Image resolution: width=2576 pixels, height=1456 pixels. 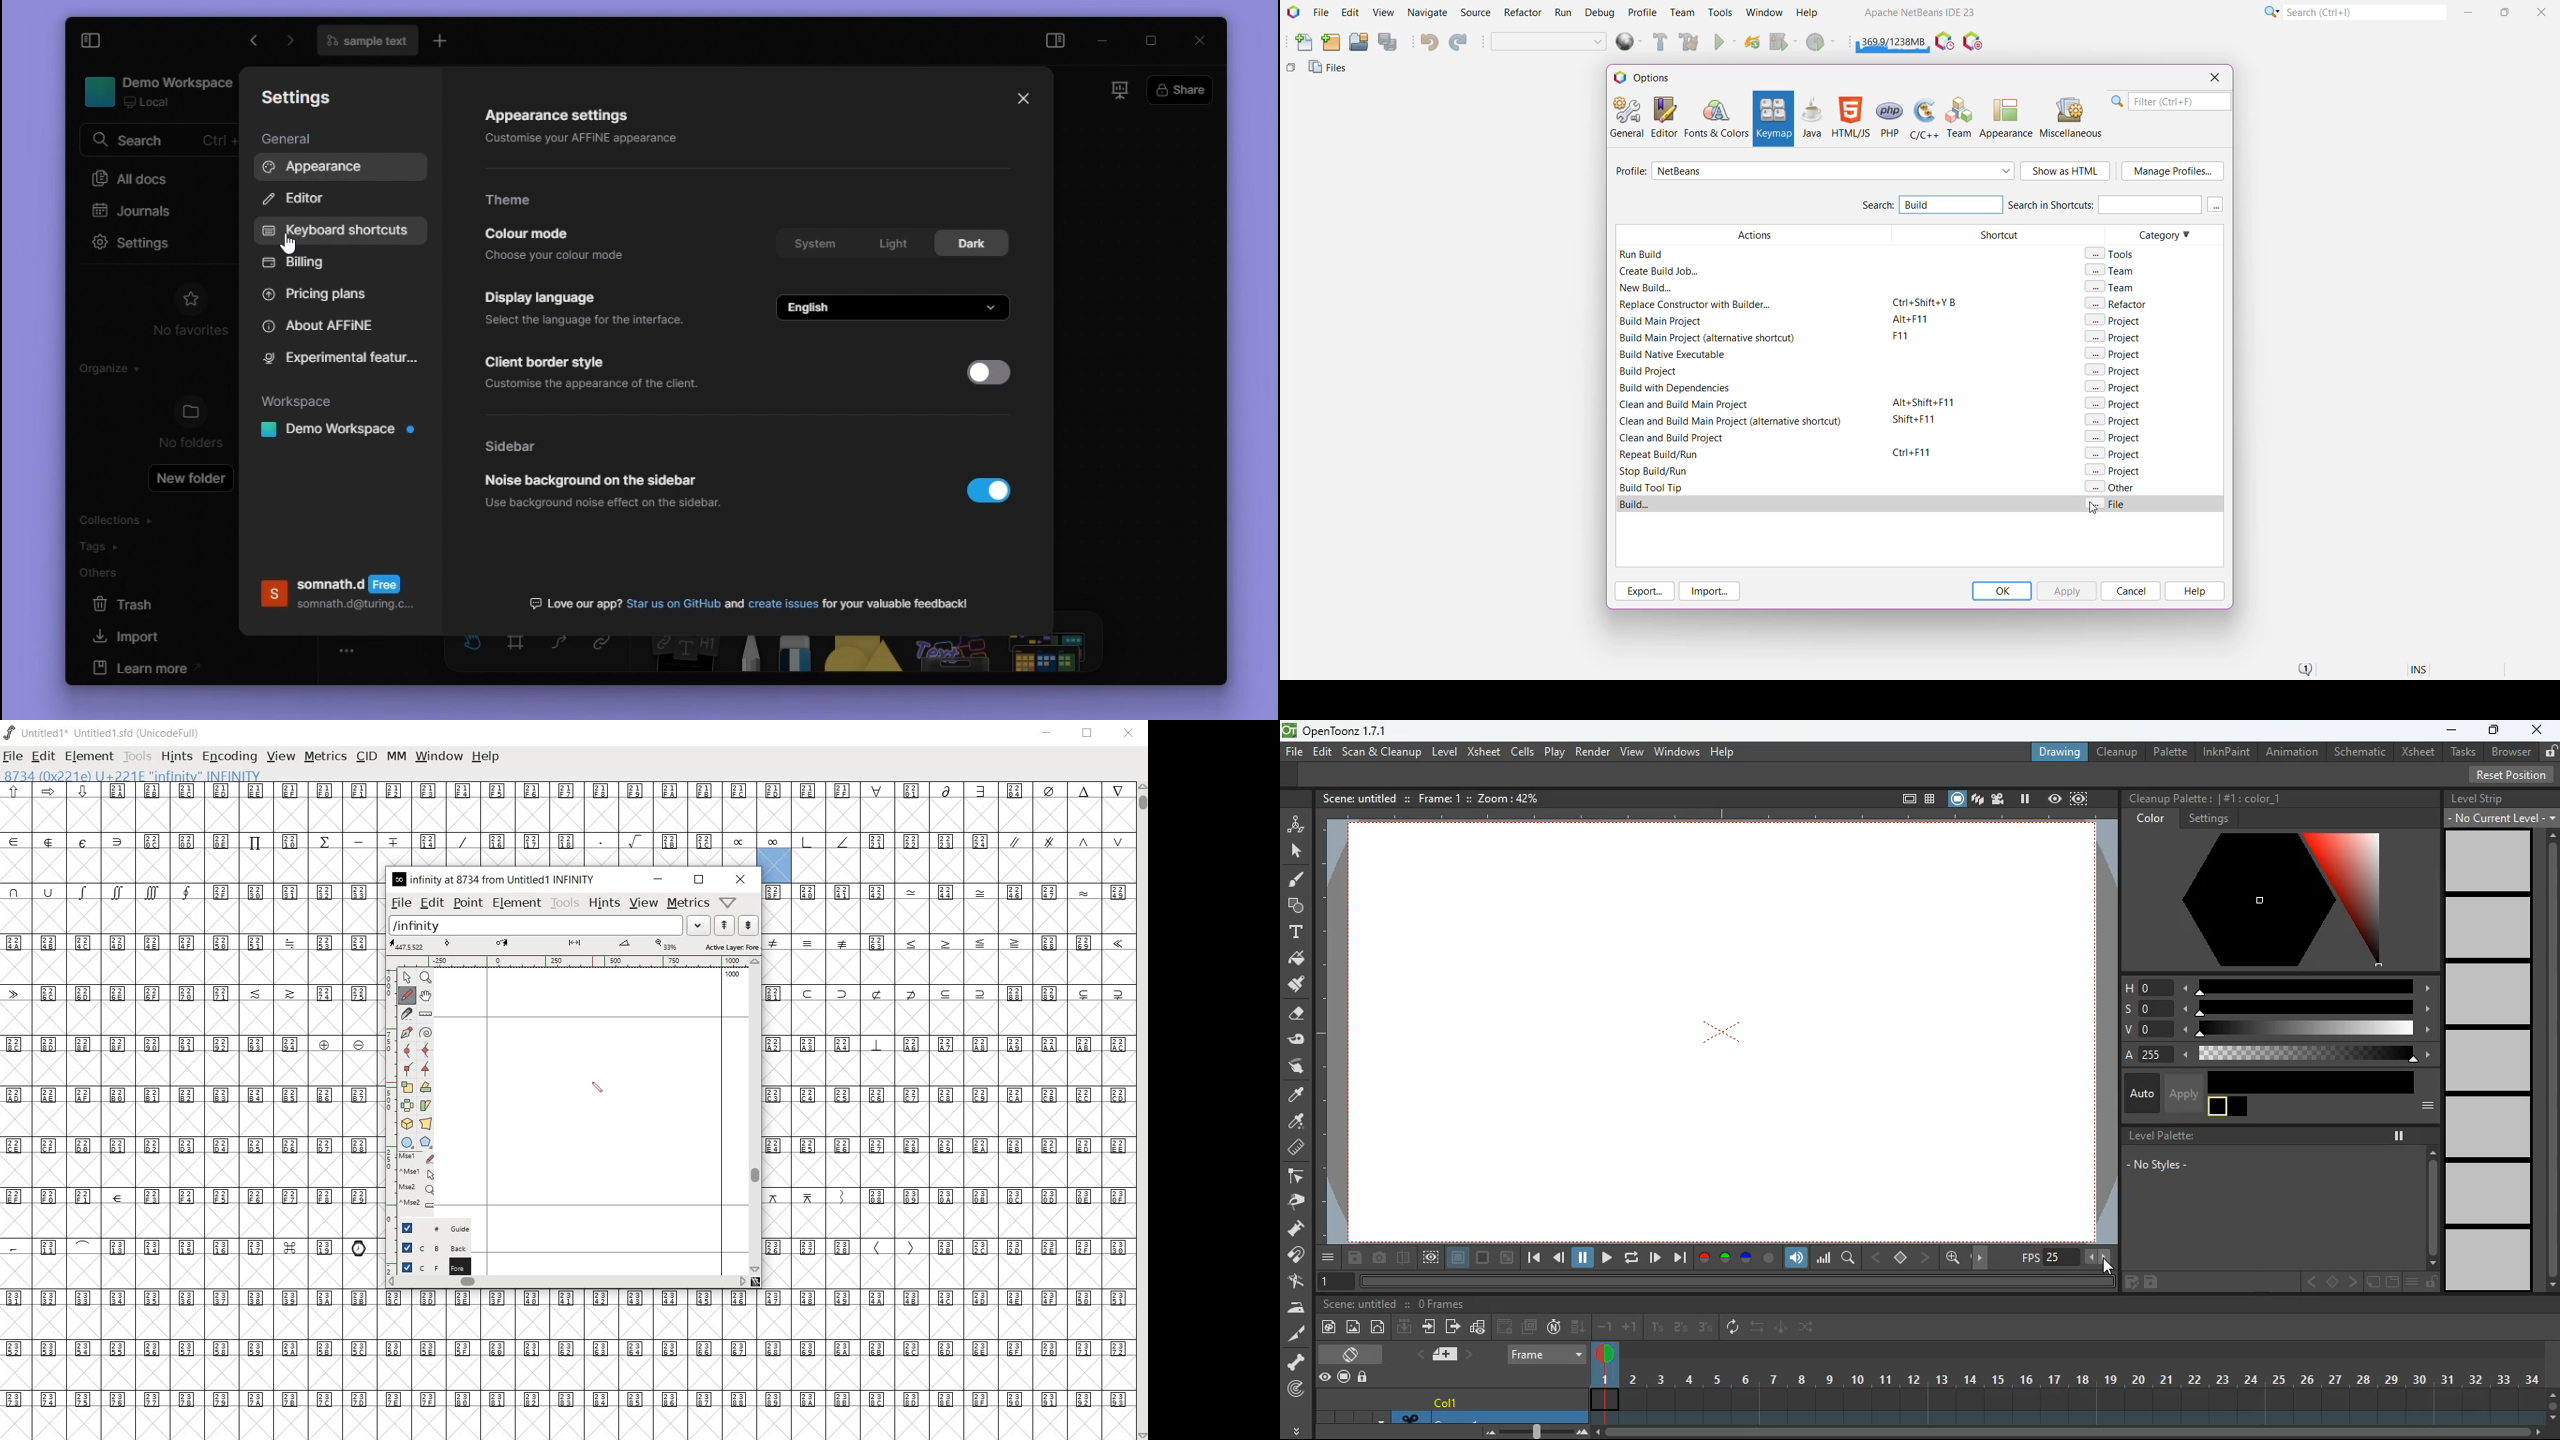 What do you see at coordinates (1725, 43) in the screenshot?
I see `Run` at bounding box center [1725, 43].